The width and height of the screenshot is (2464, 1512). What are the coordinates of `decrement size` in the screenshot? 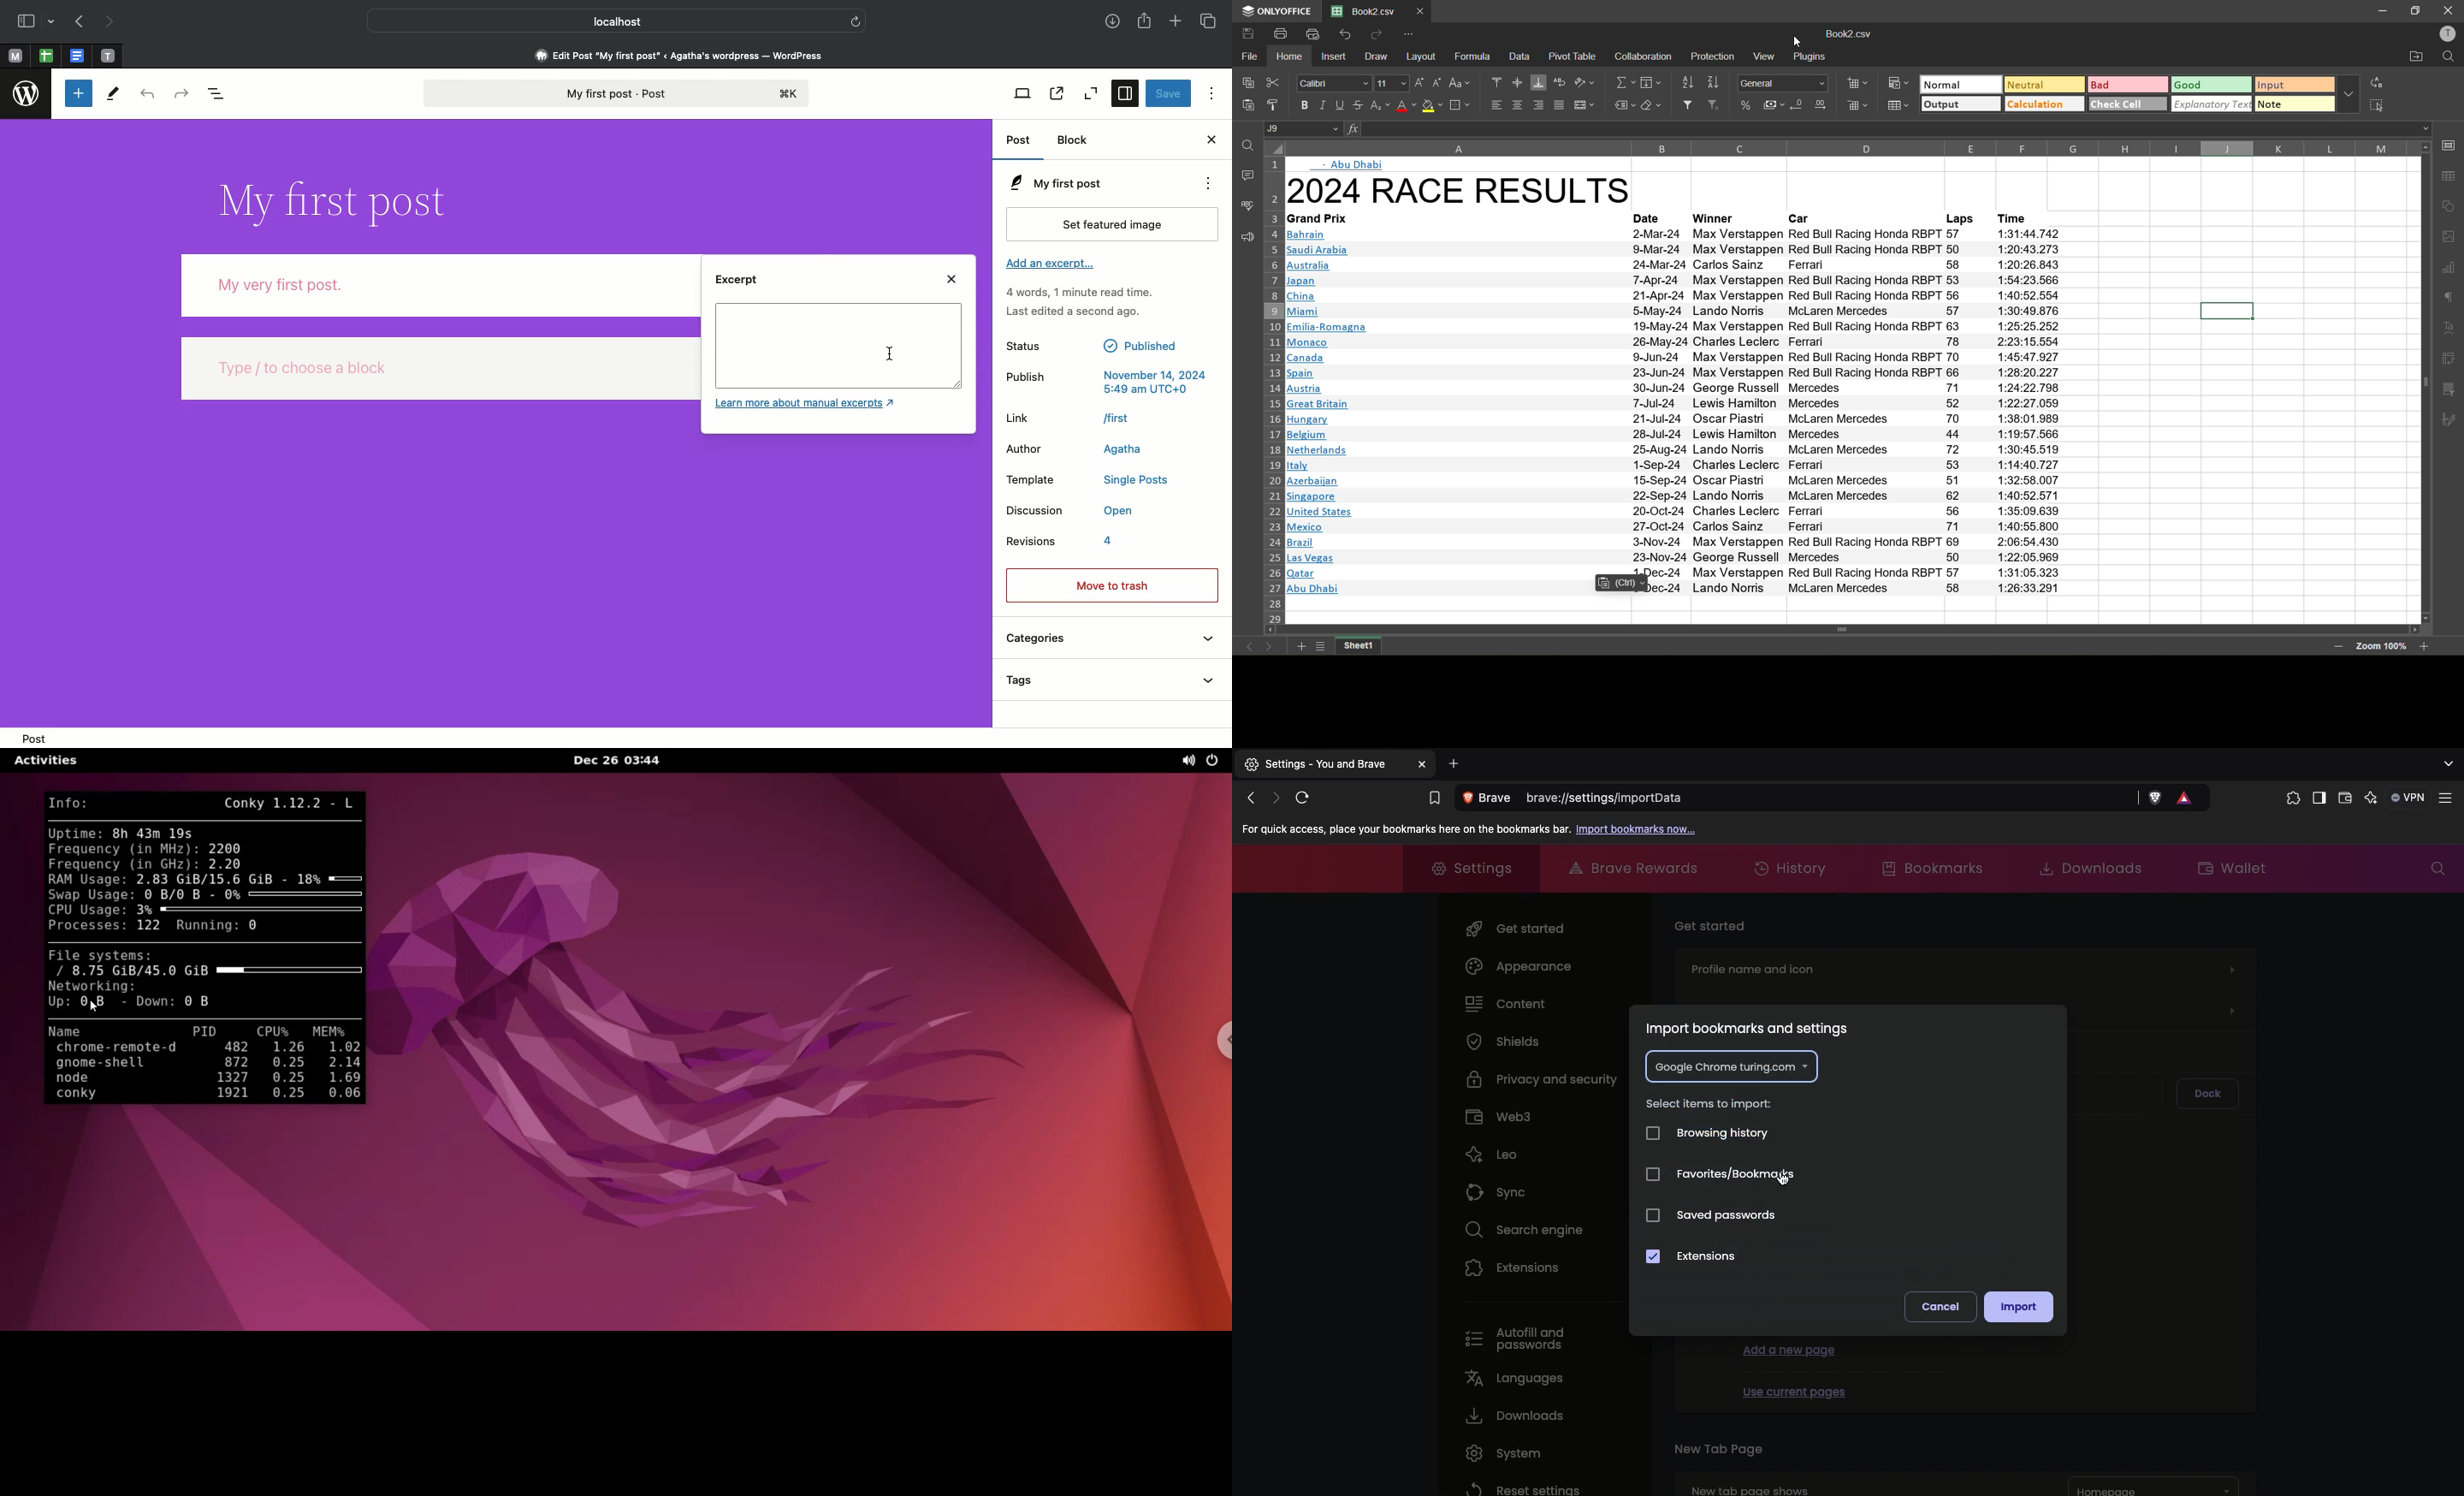 It's located at (1439, 81).